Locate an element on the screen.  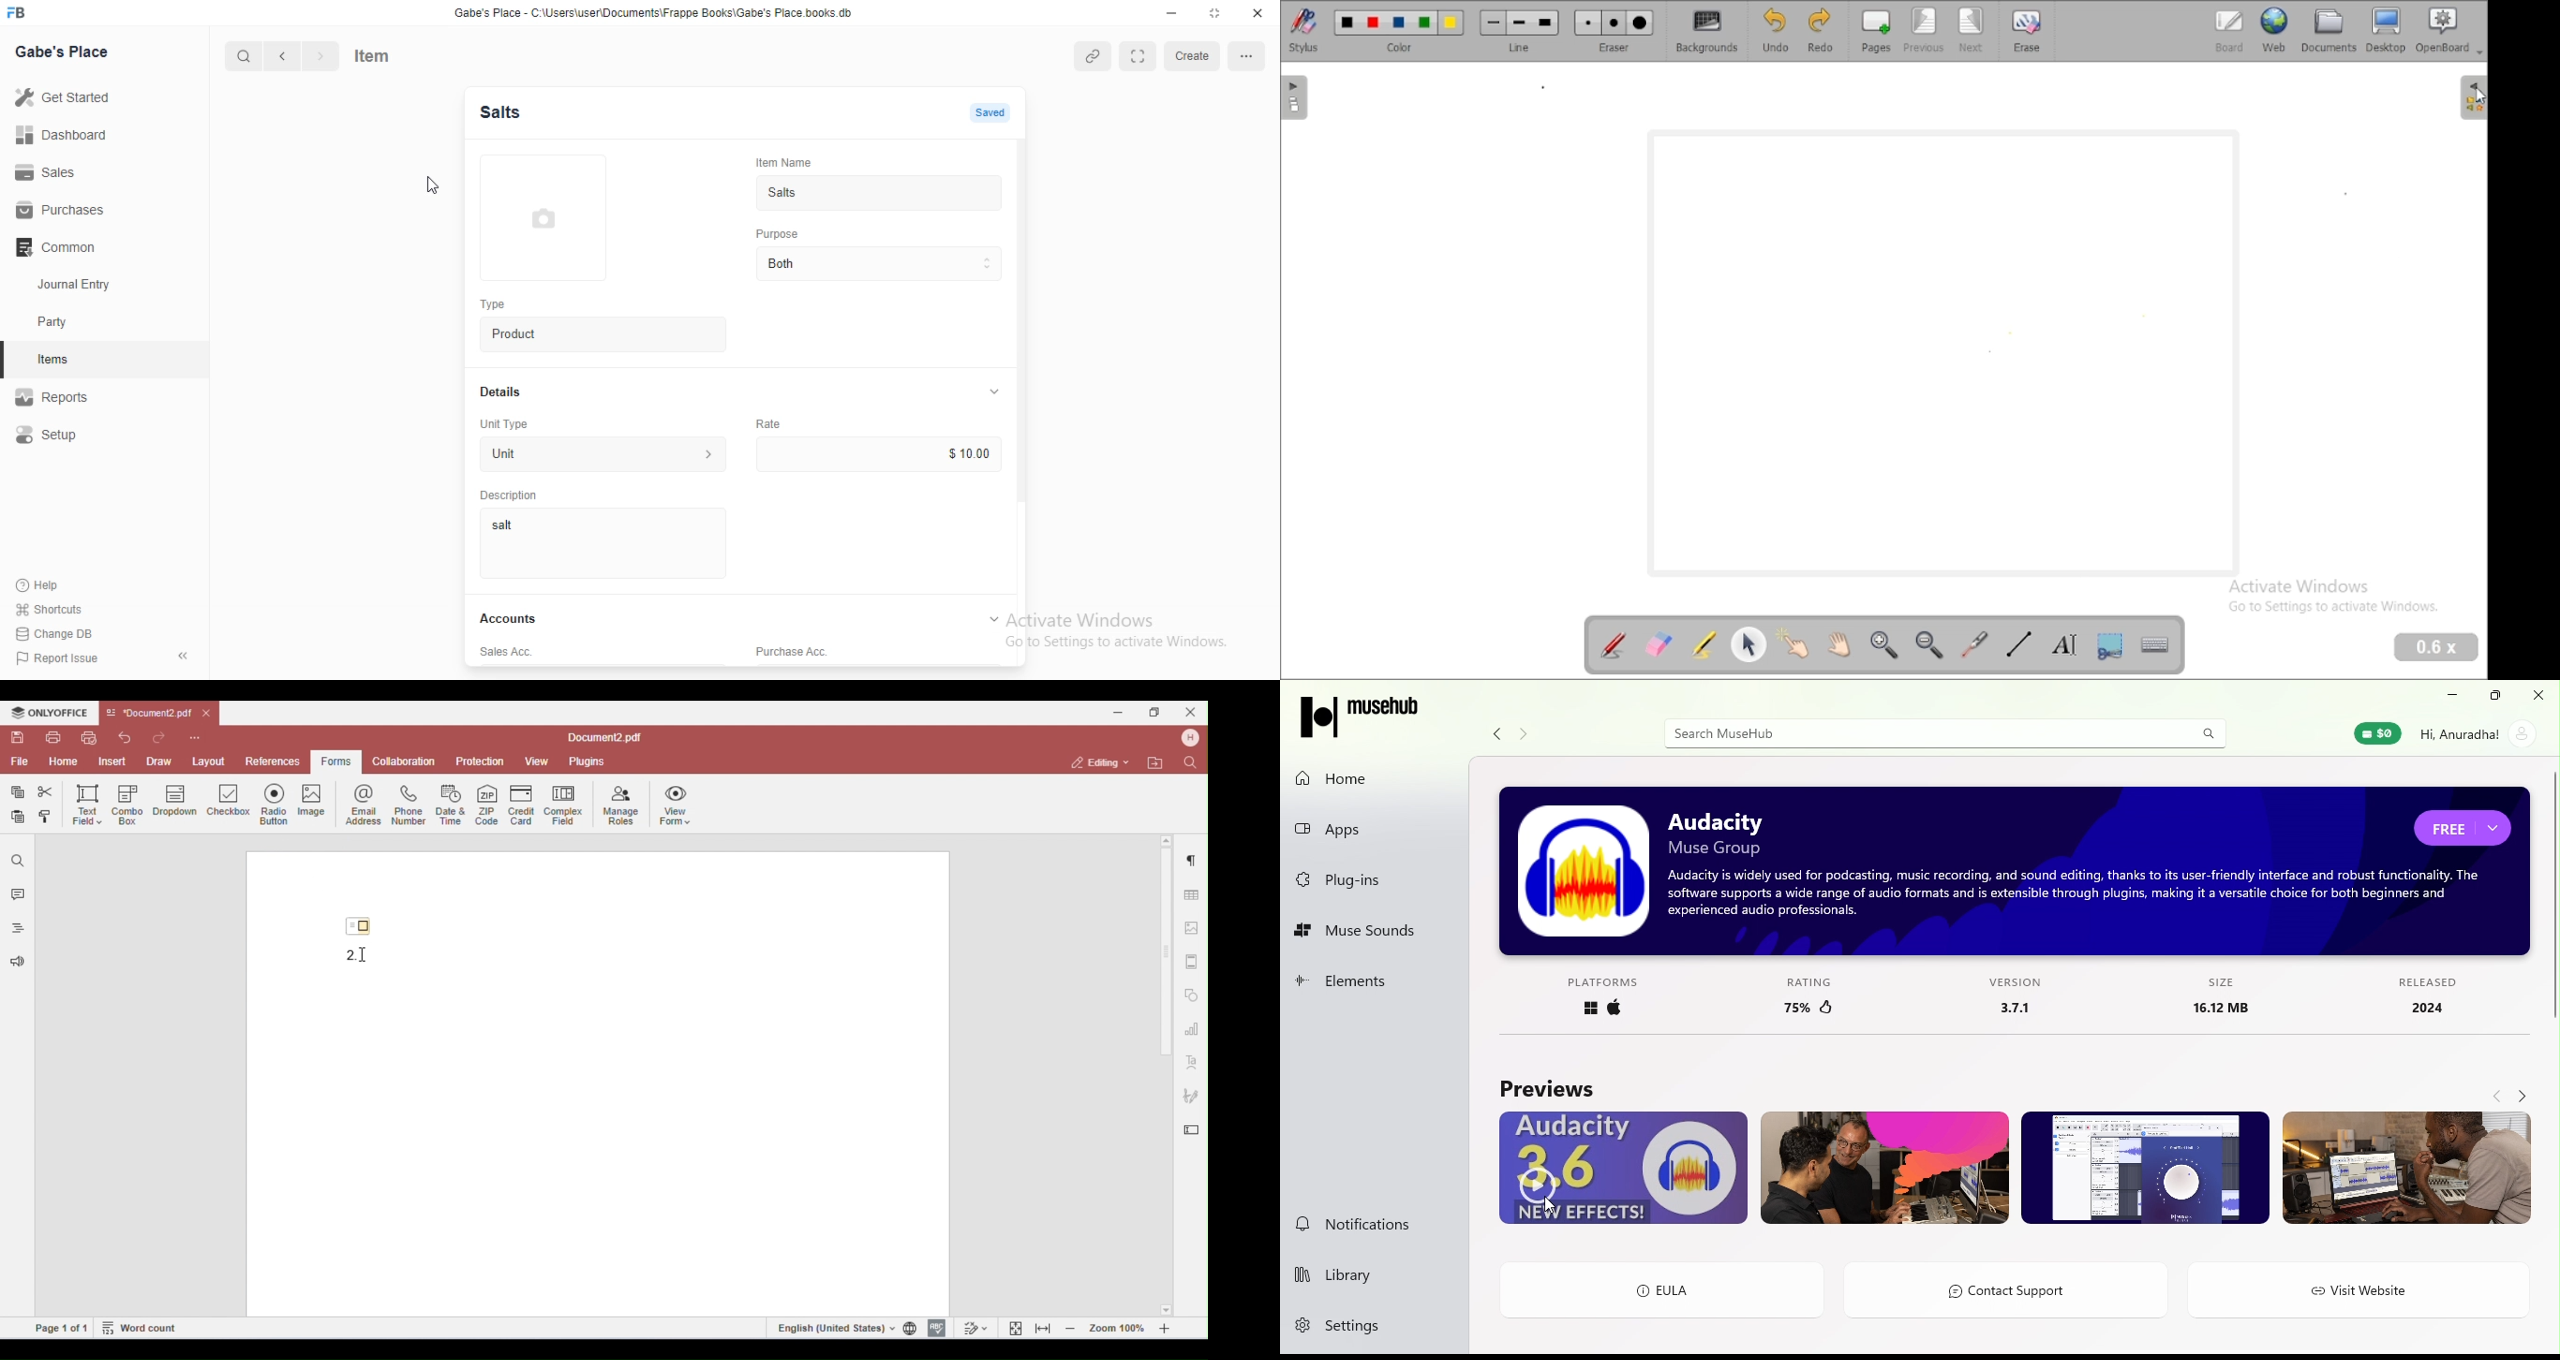
Search bar is located at coordinates (1923, 734).